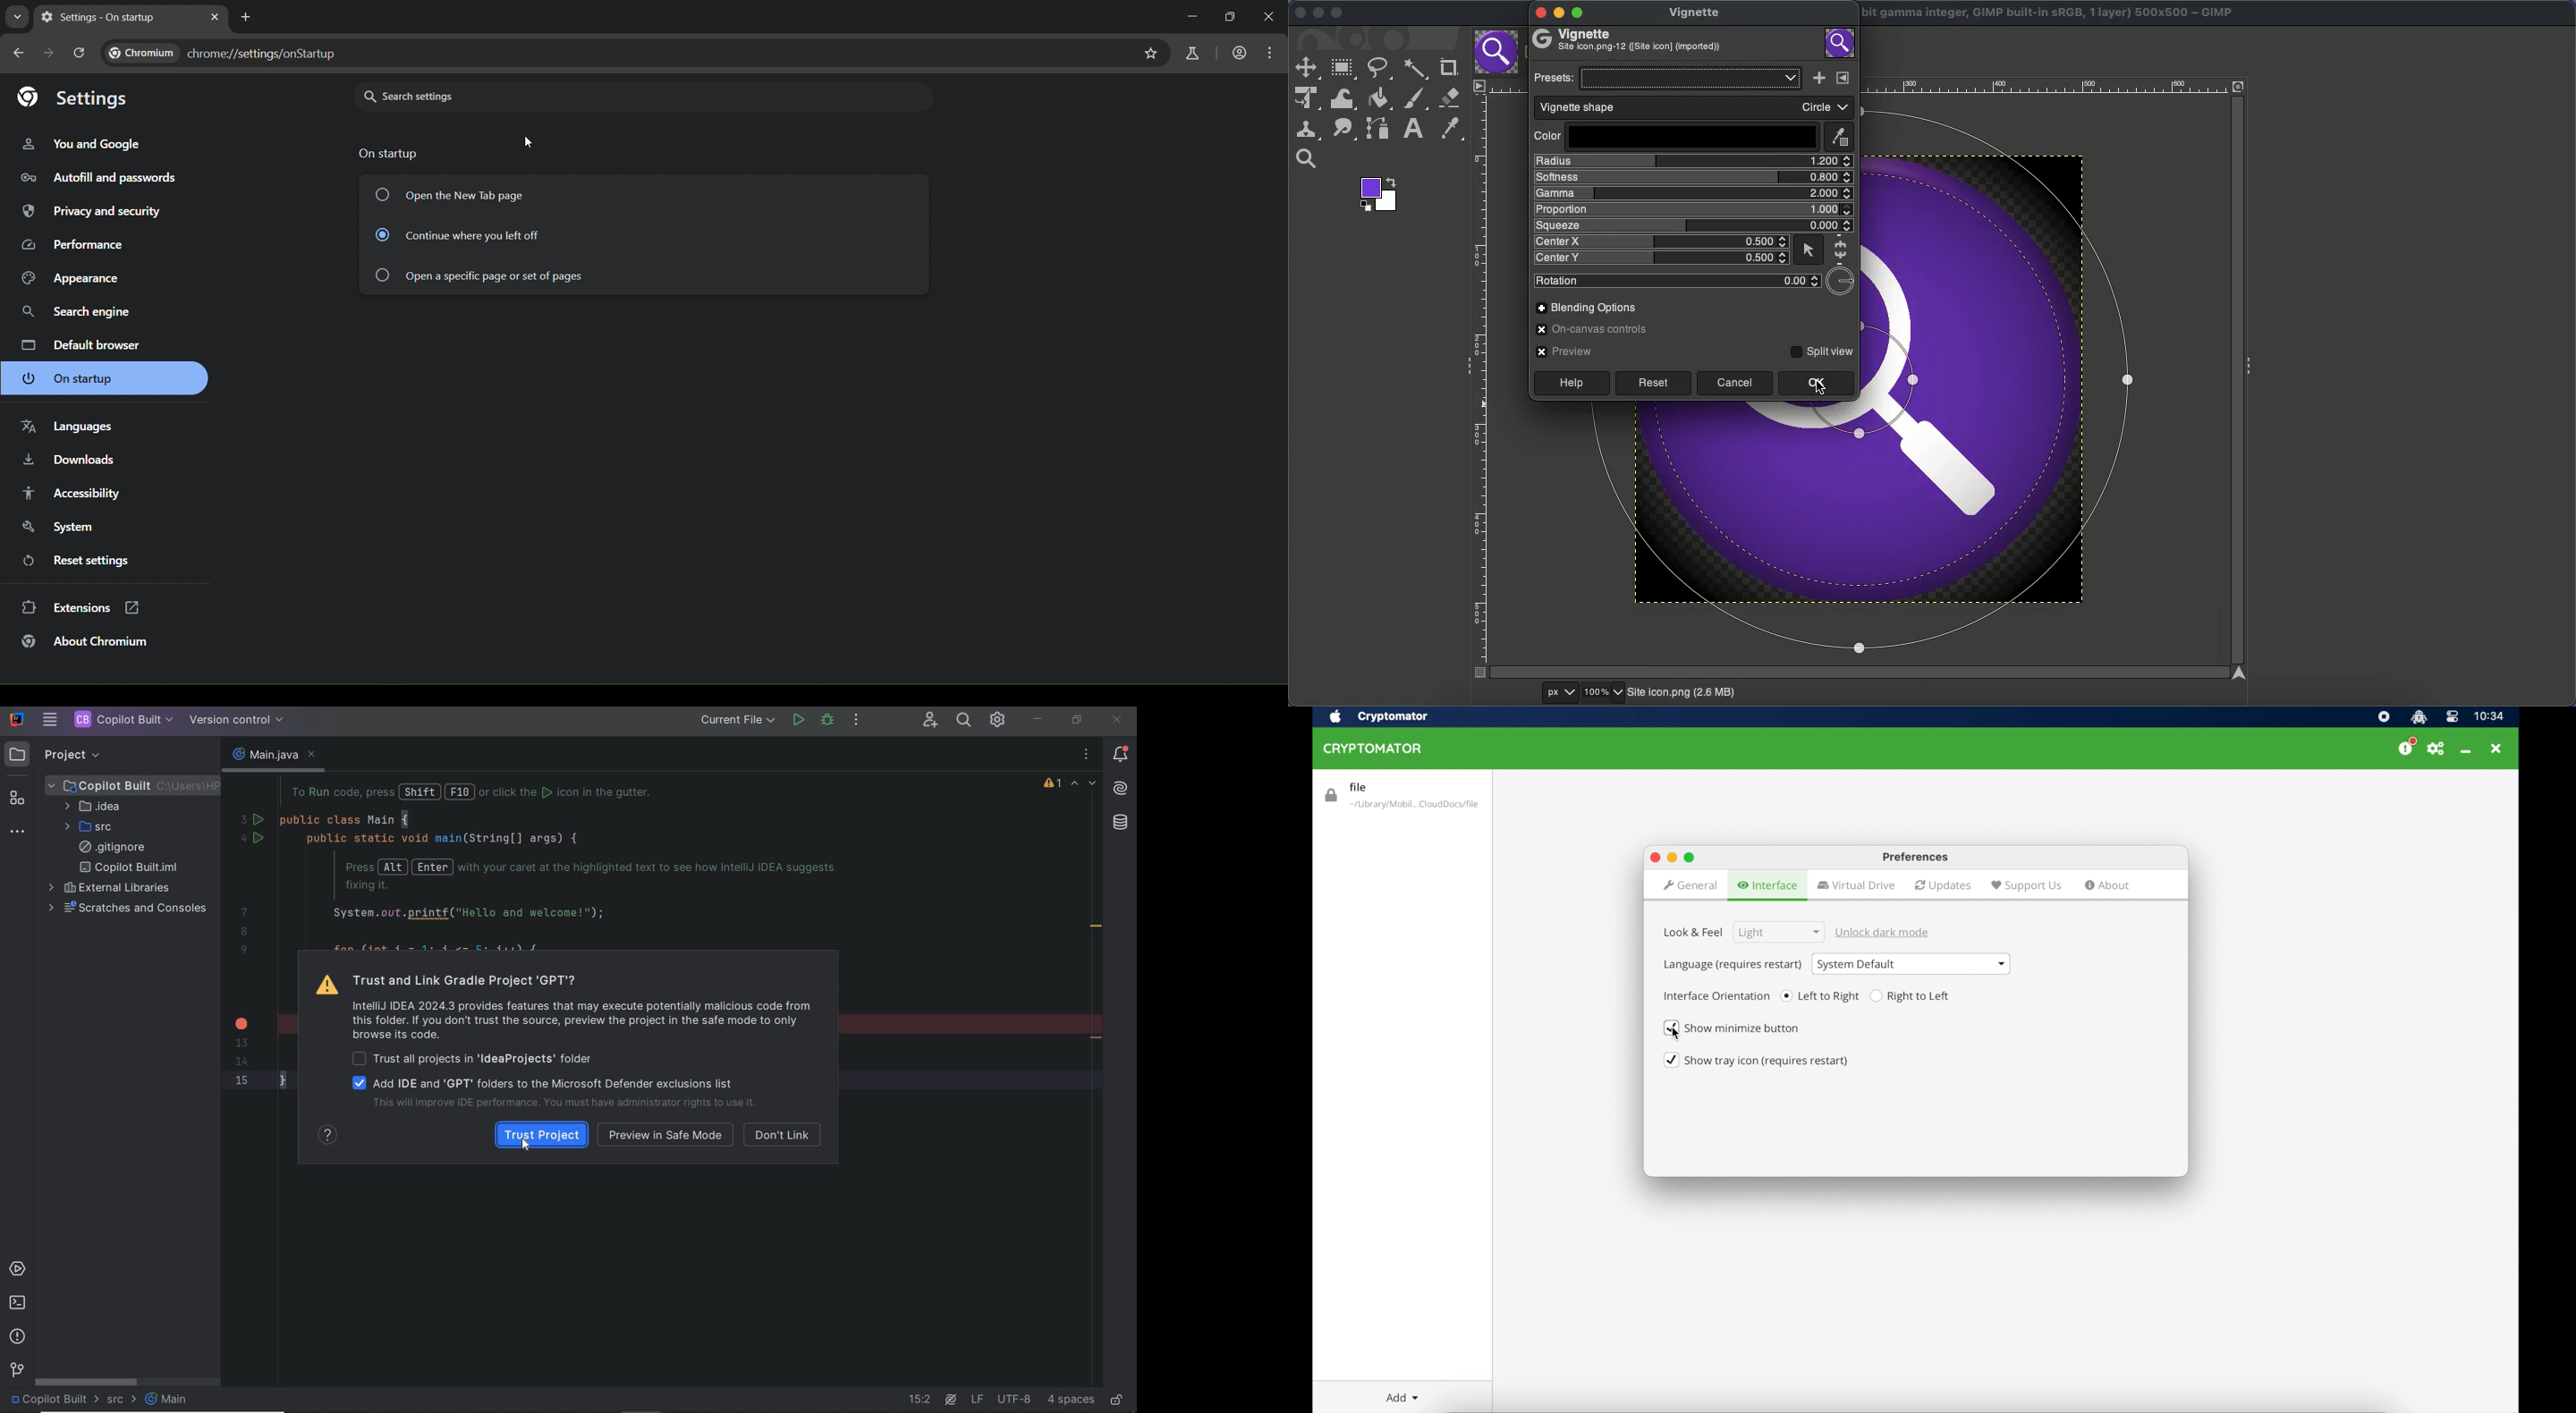  I want to click on autofill and passwords, so click(107, 178).